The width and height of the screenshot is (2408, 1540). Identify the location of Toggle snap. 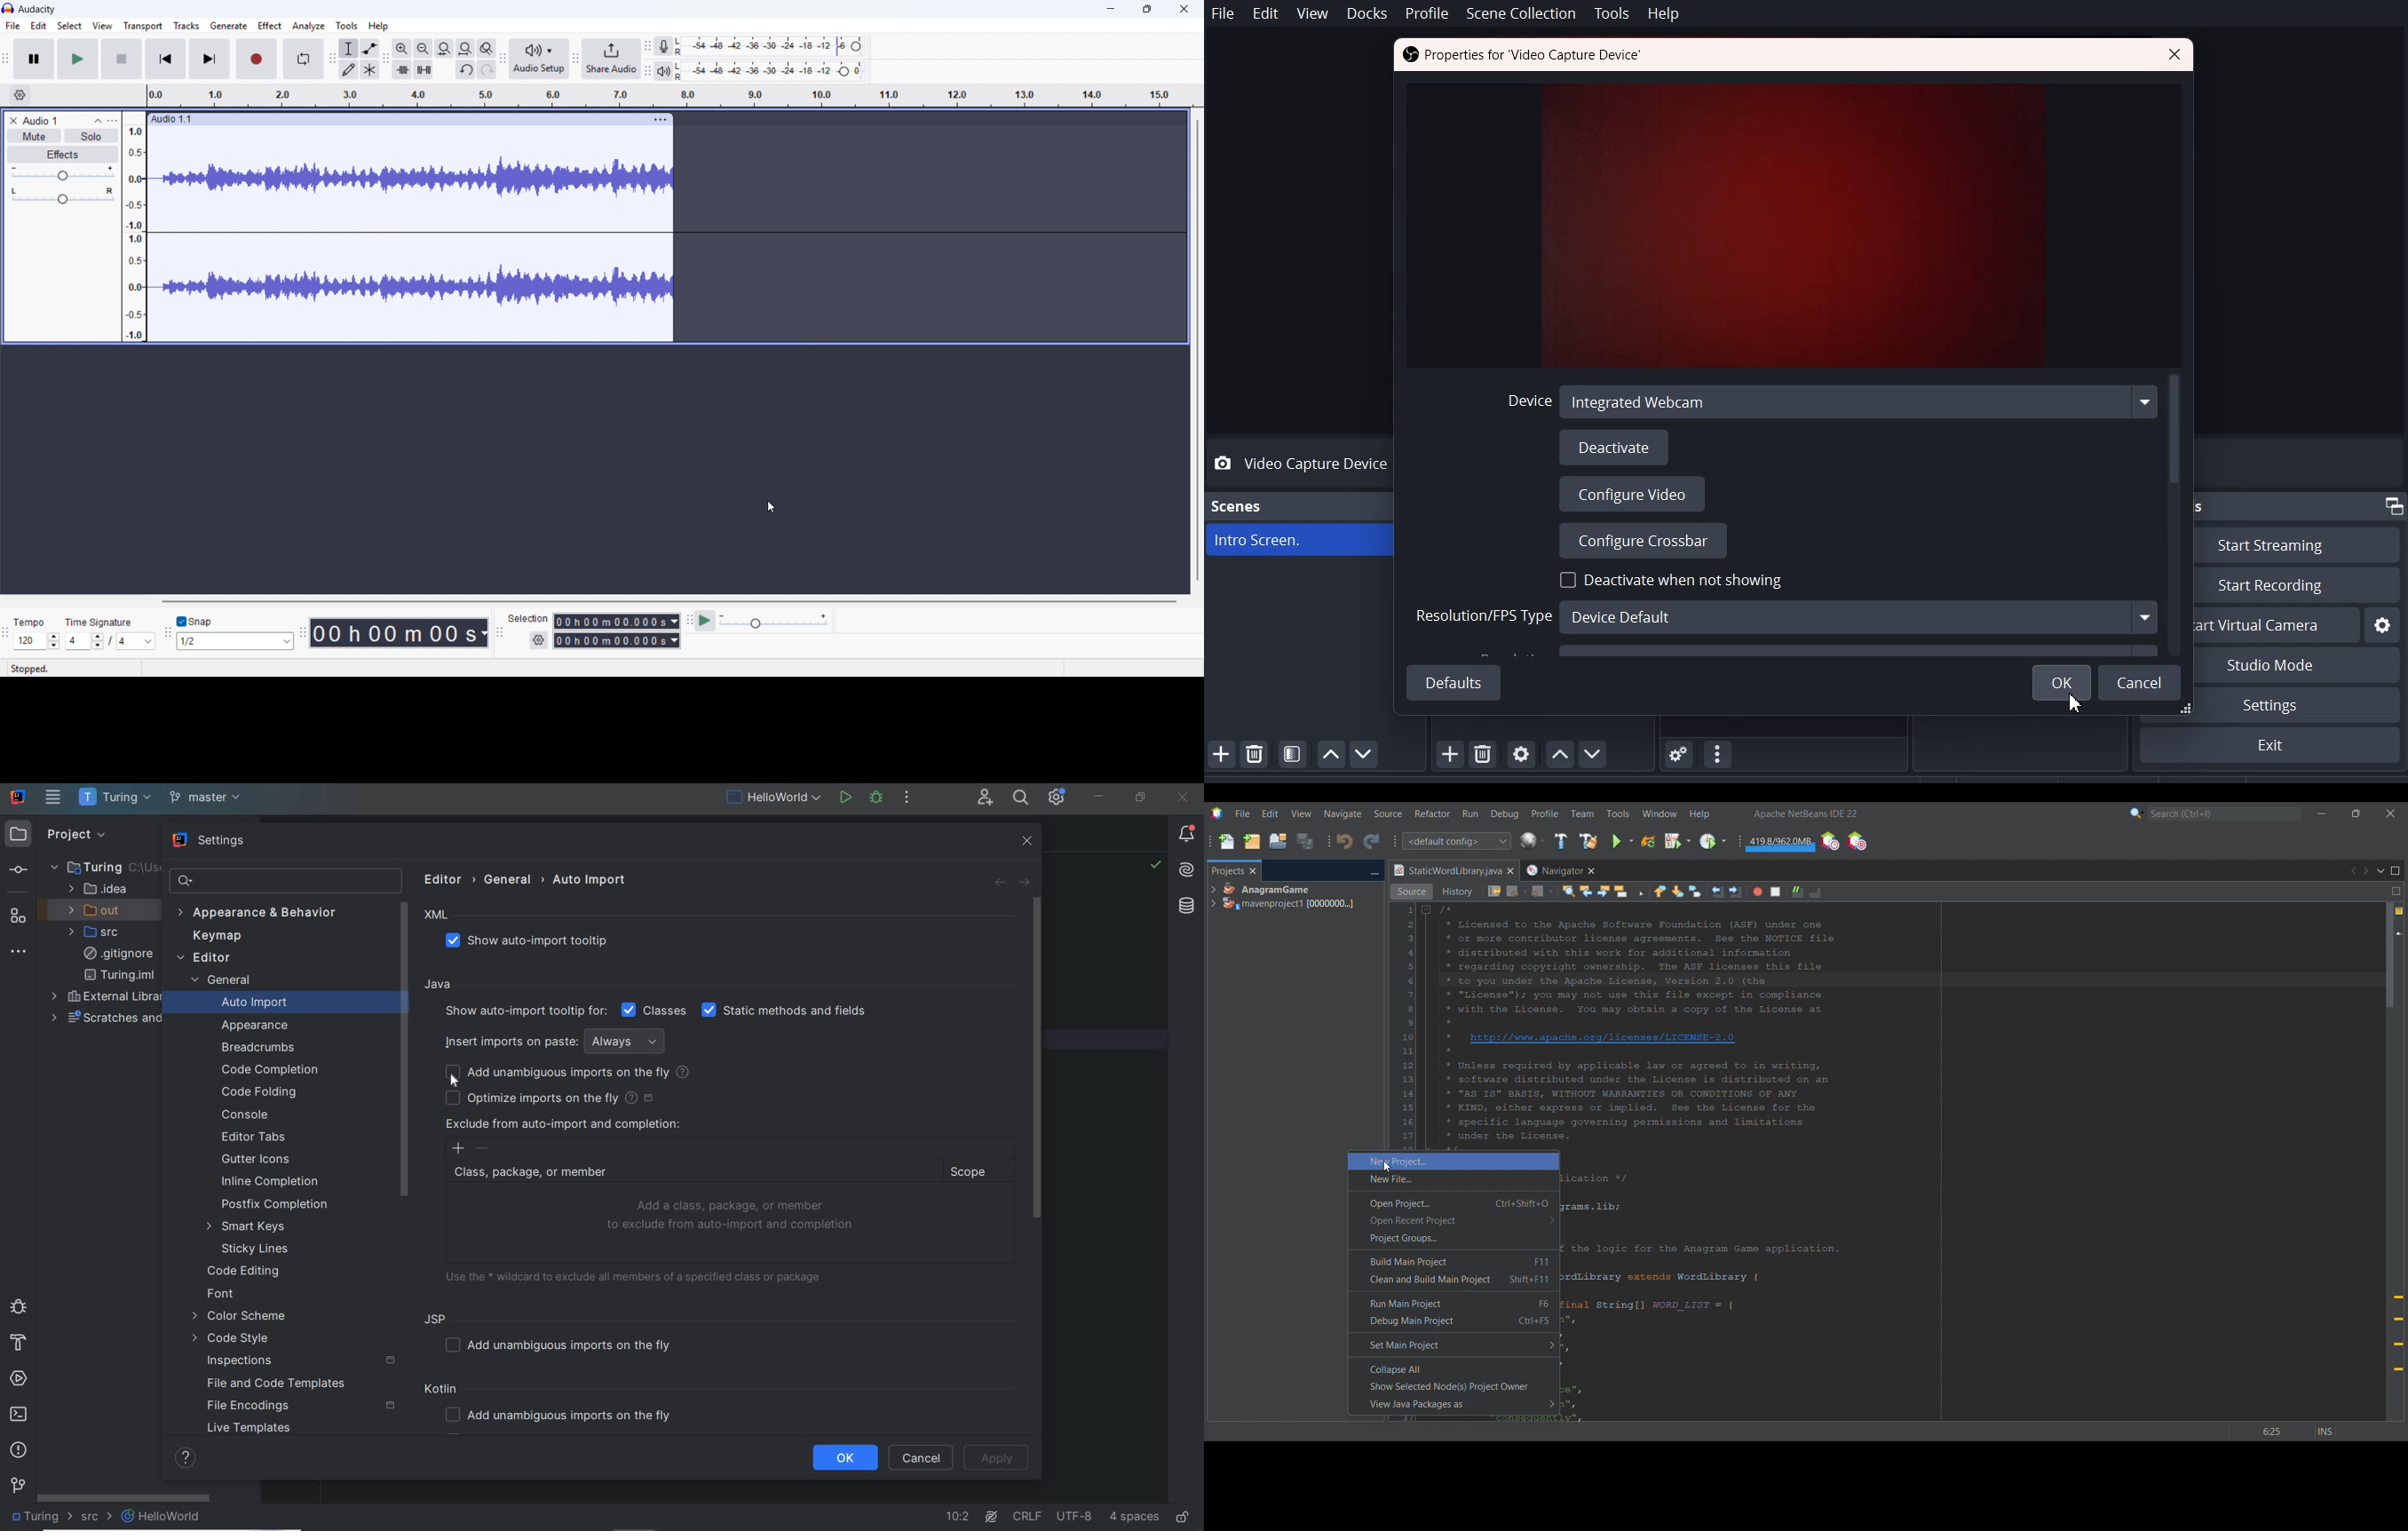
(194, 622).